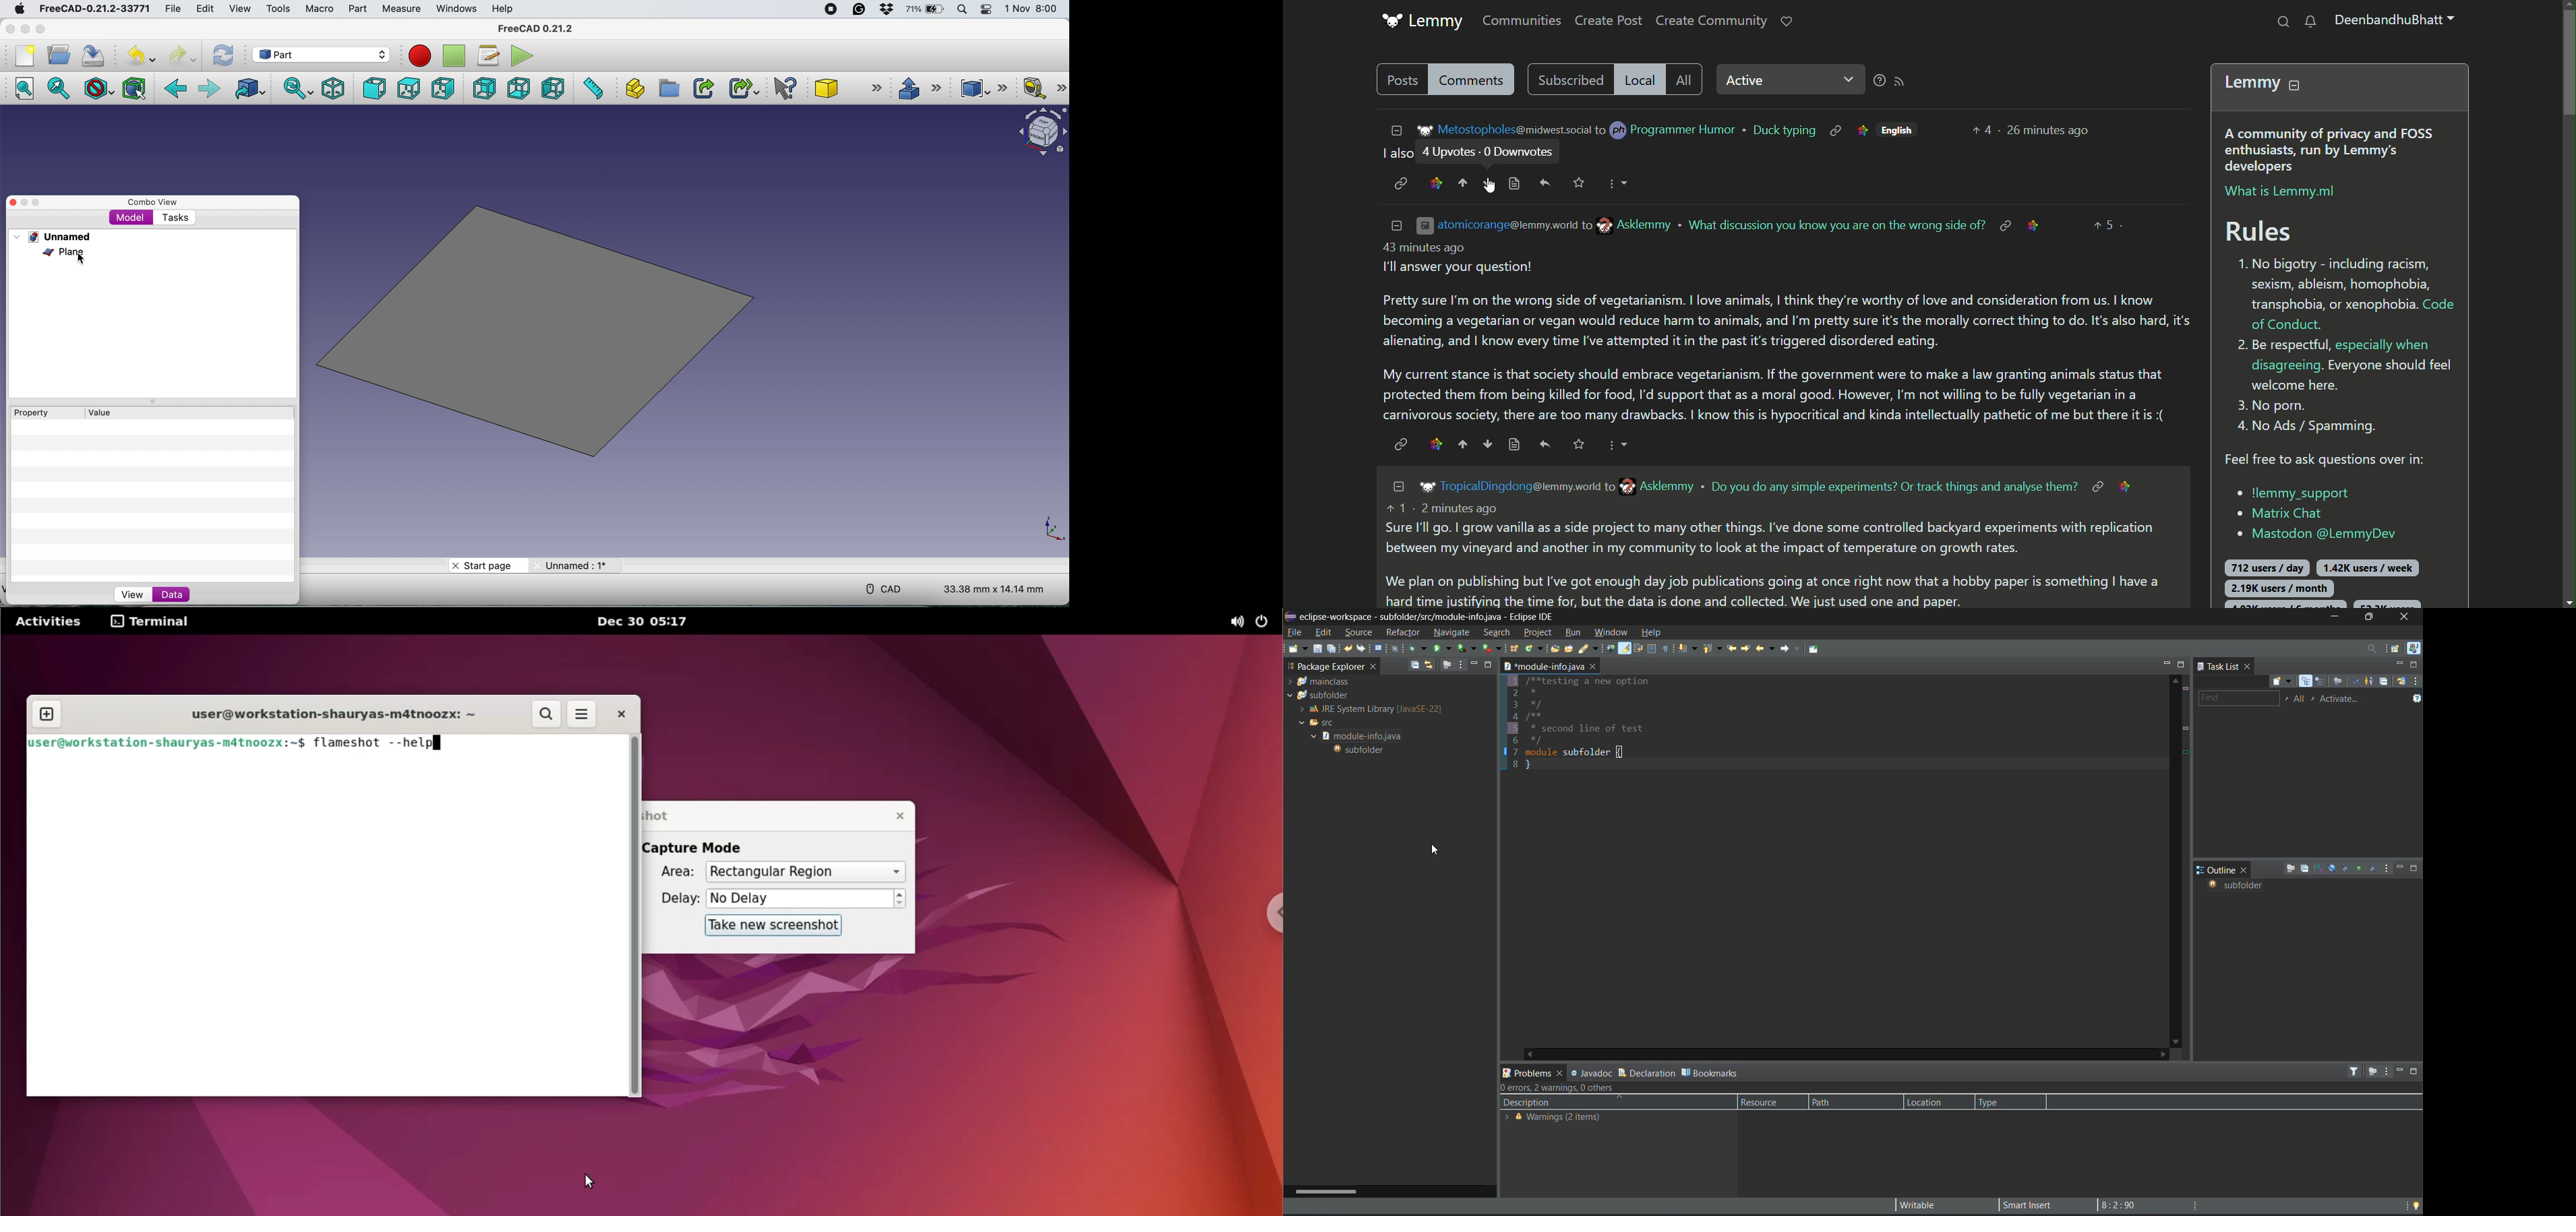 The image size is (2576, 1232). What do you see at coordinates (1612, 649) in the screenshot?
I see `toggle bread crumb` at bounding box center [1612, 649].